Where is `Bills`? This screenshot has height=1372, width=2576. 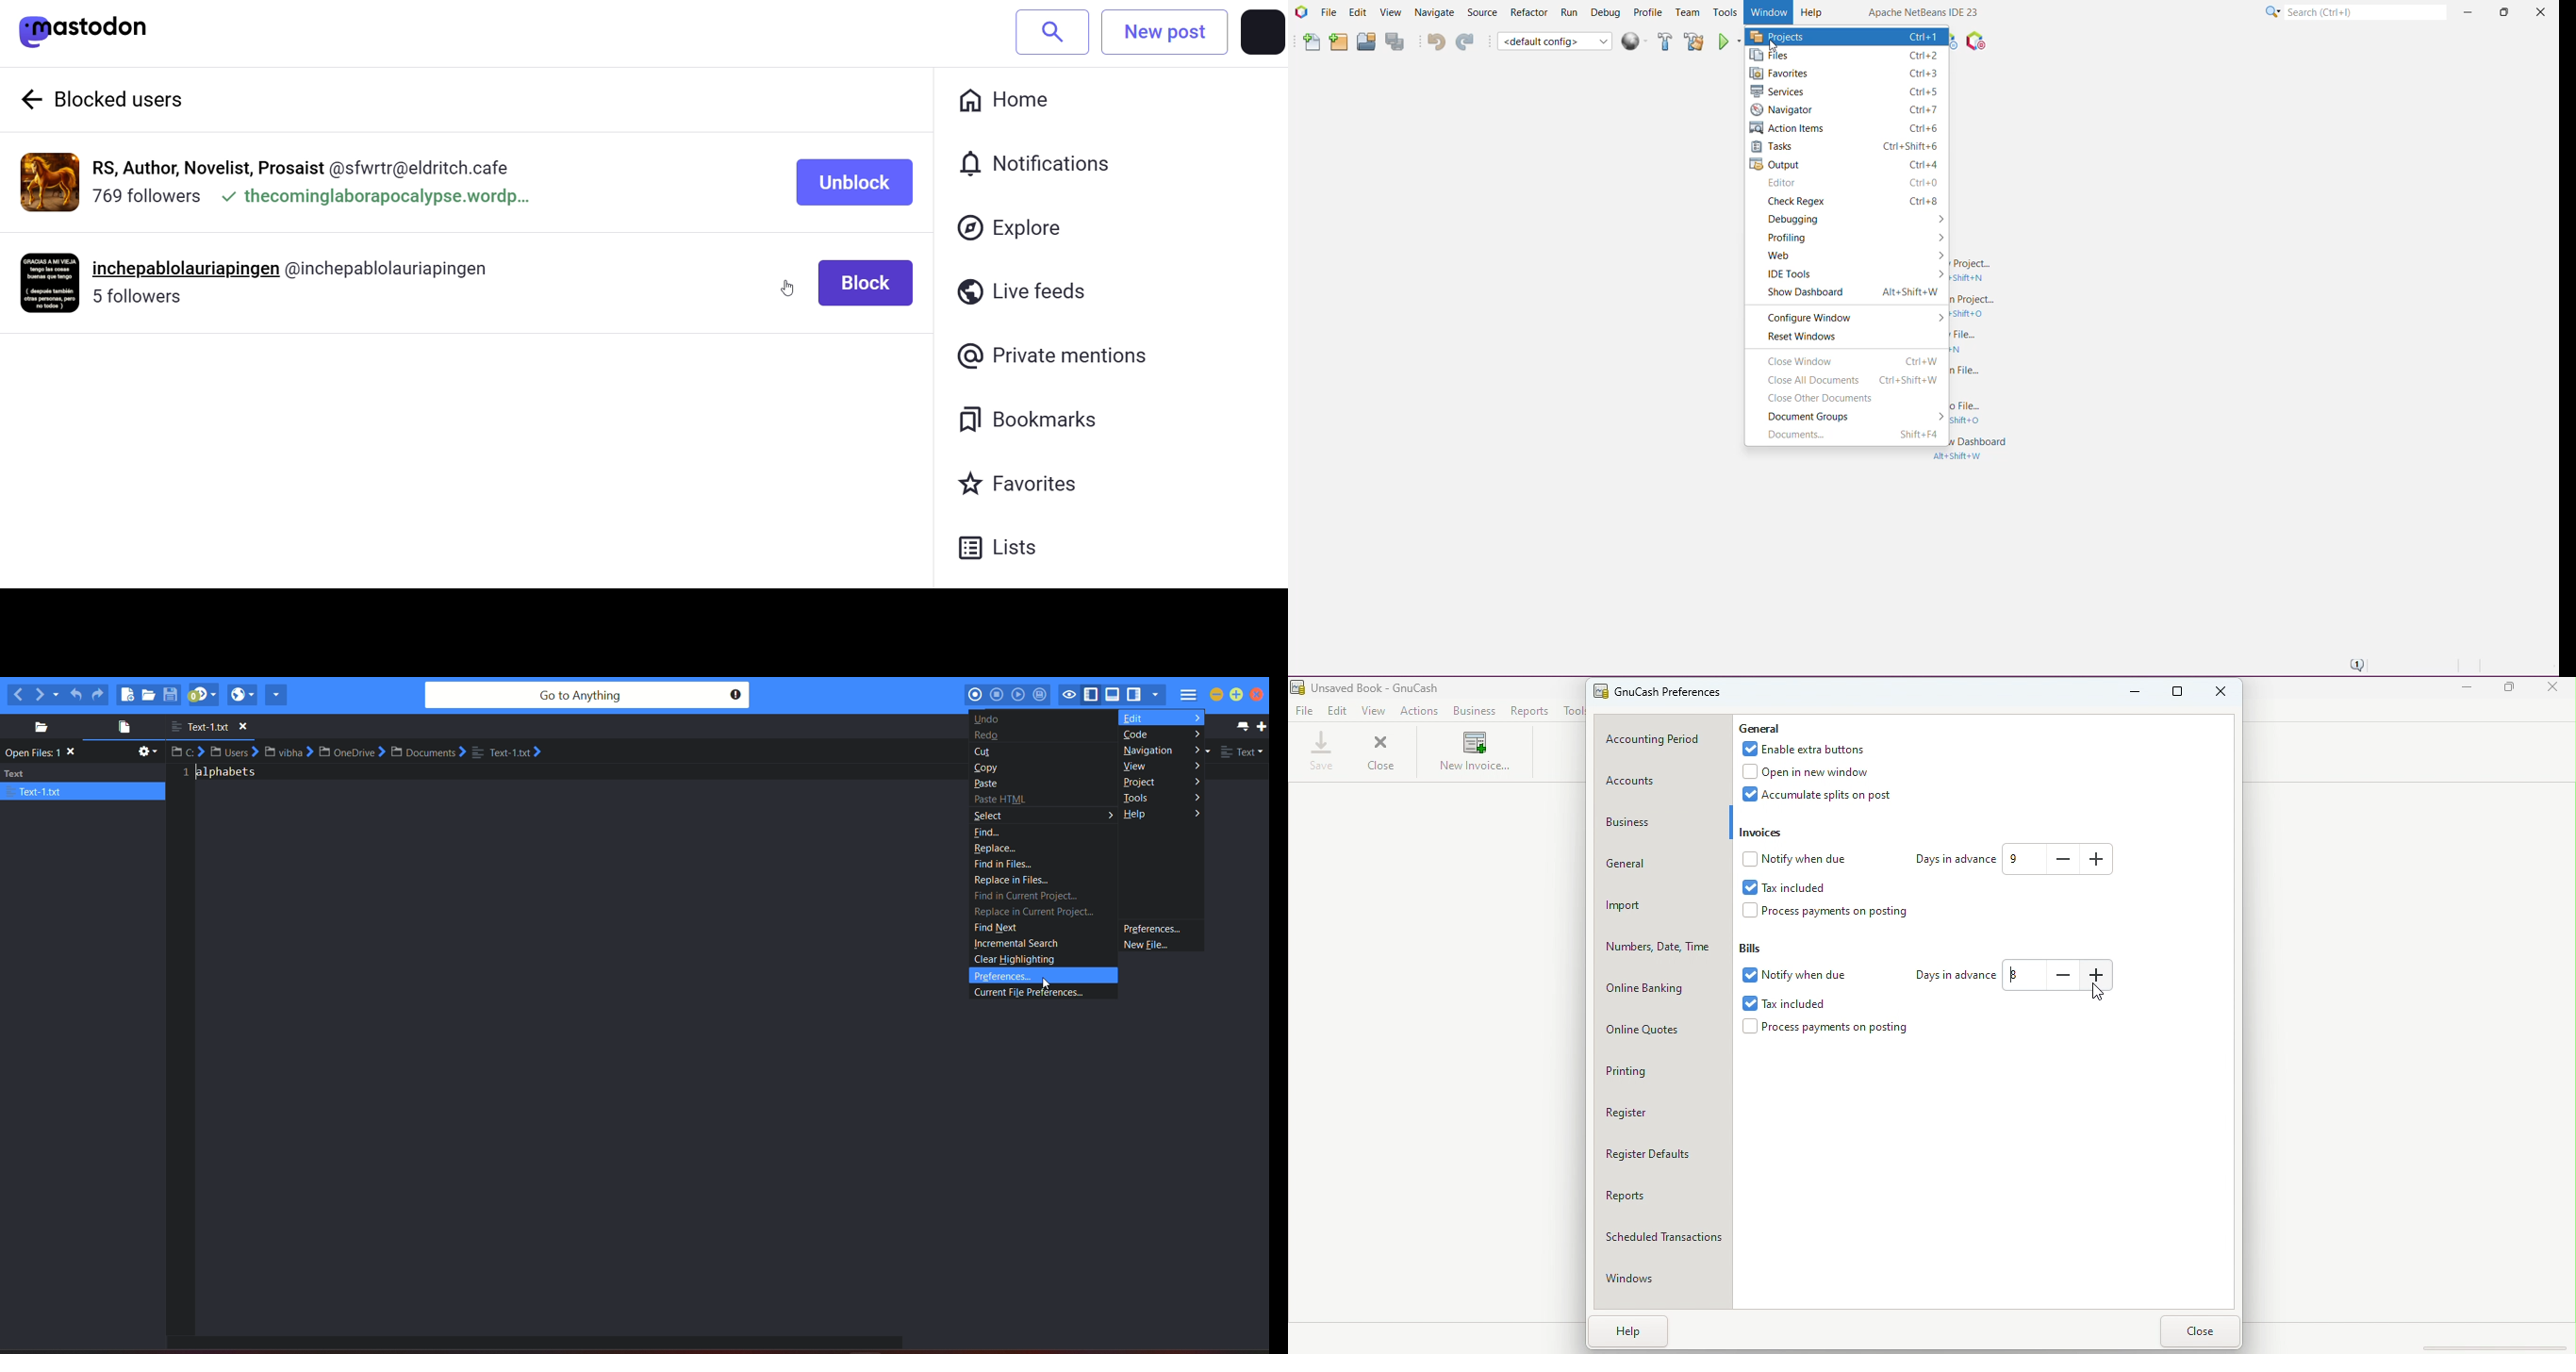 Bills is located at coordinates (1758, 949).